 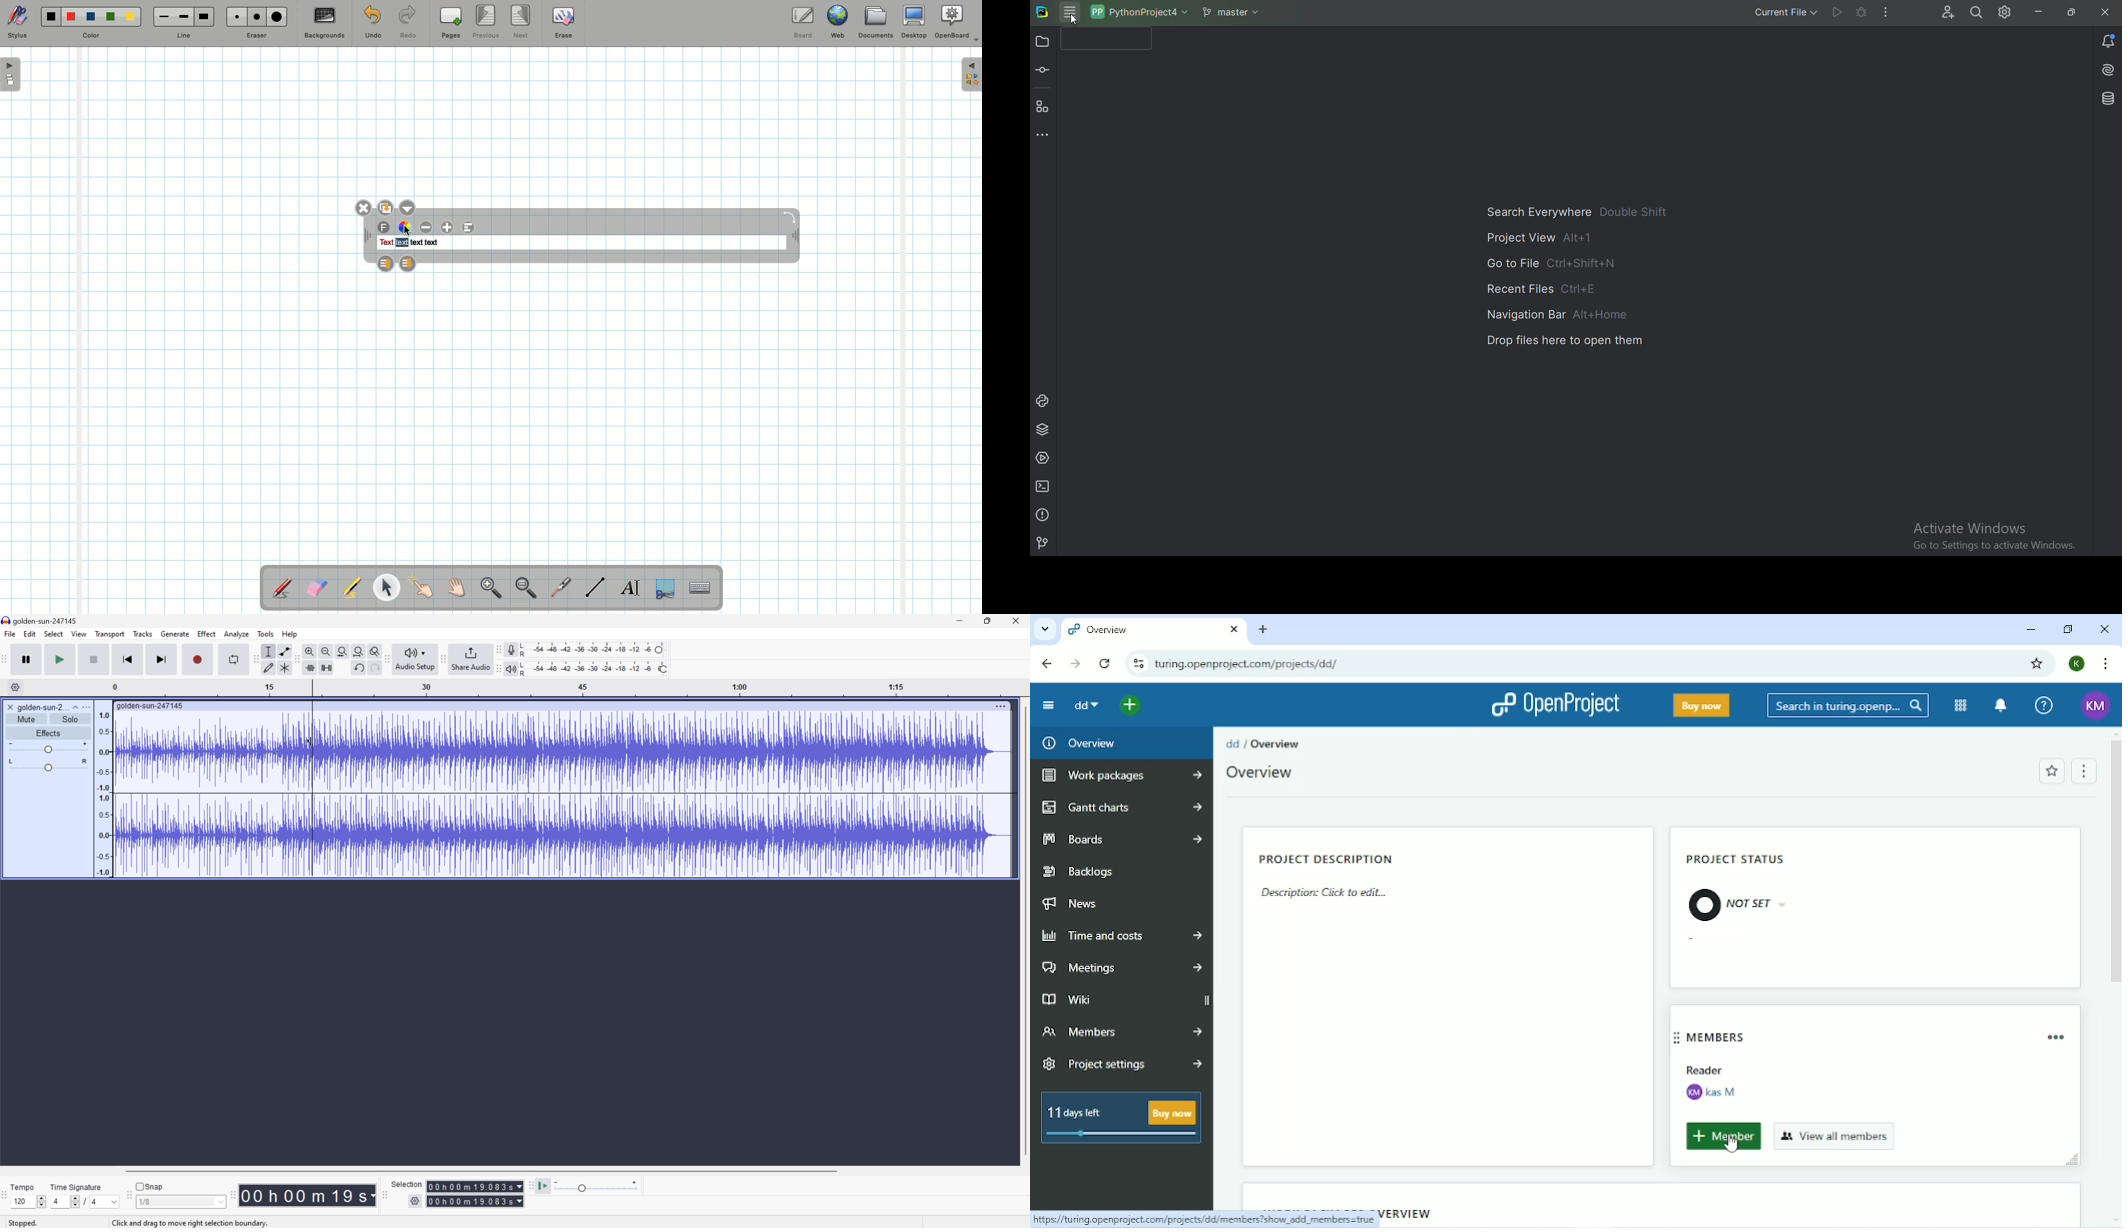 What do you see at coordinates (110, 634) in the screenshot?
I see `Transport` at bounding box center [110, 634].